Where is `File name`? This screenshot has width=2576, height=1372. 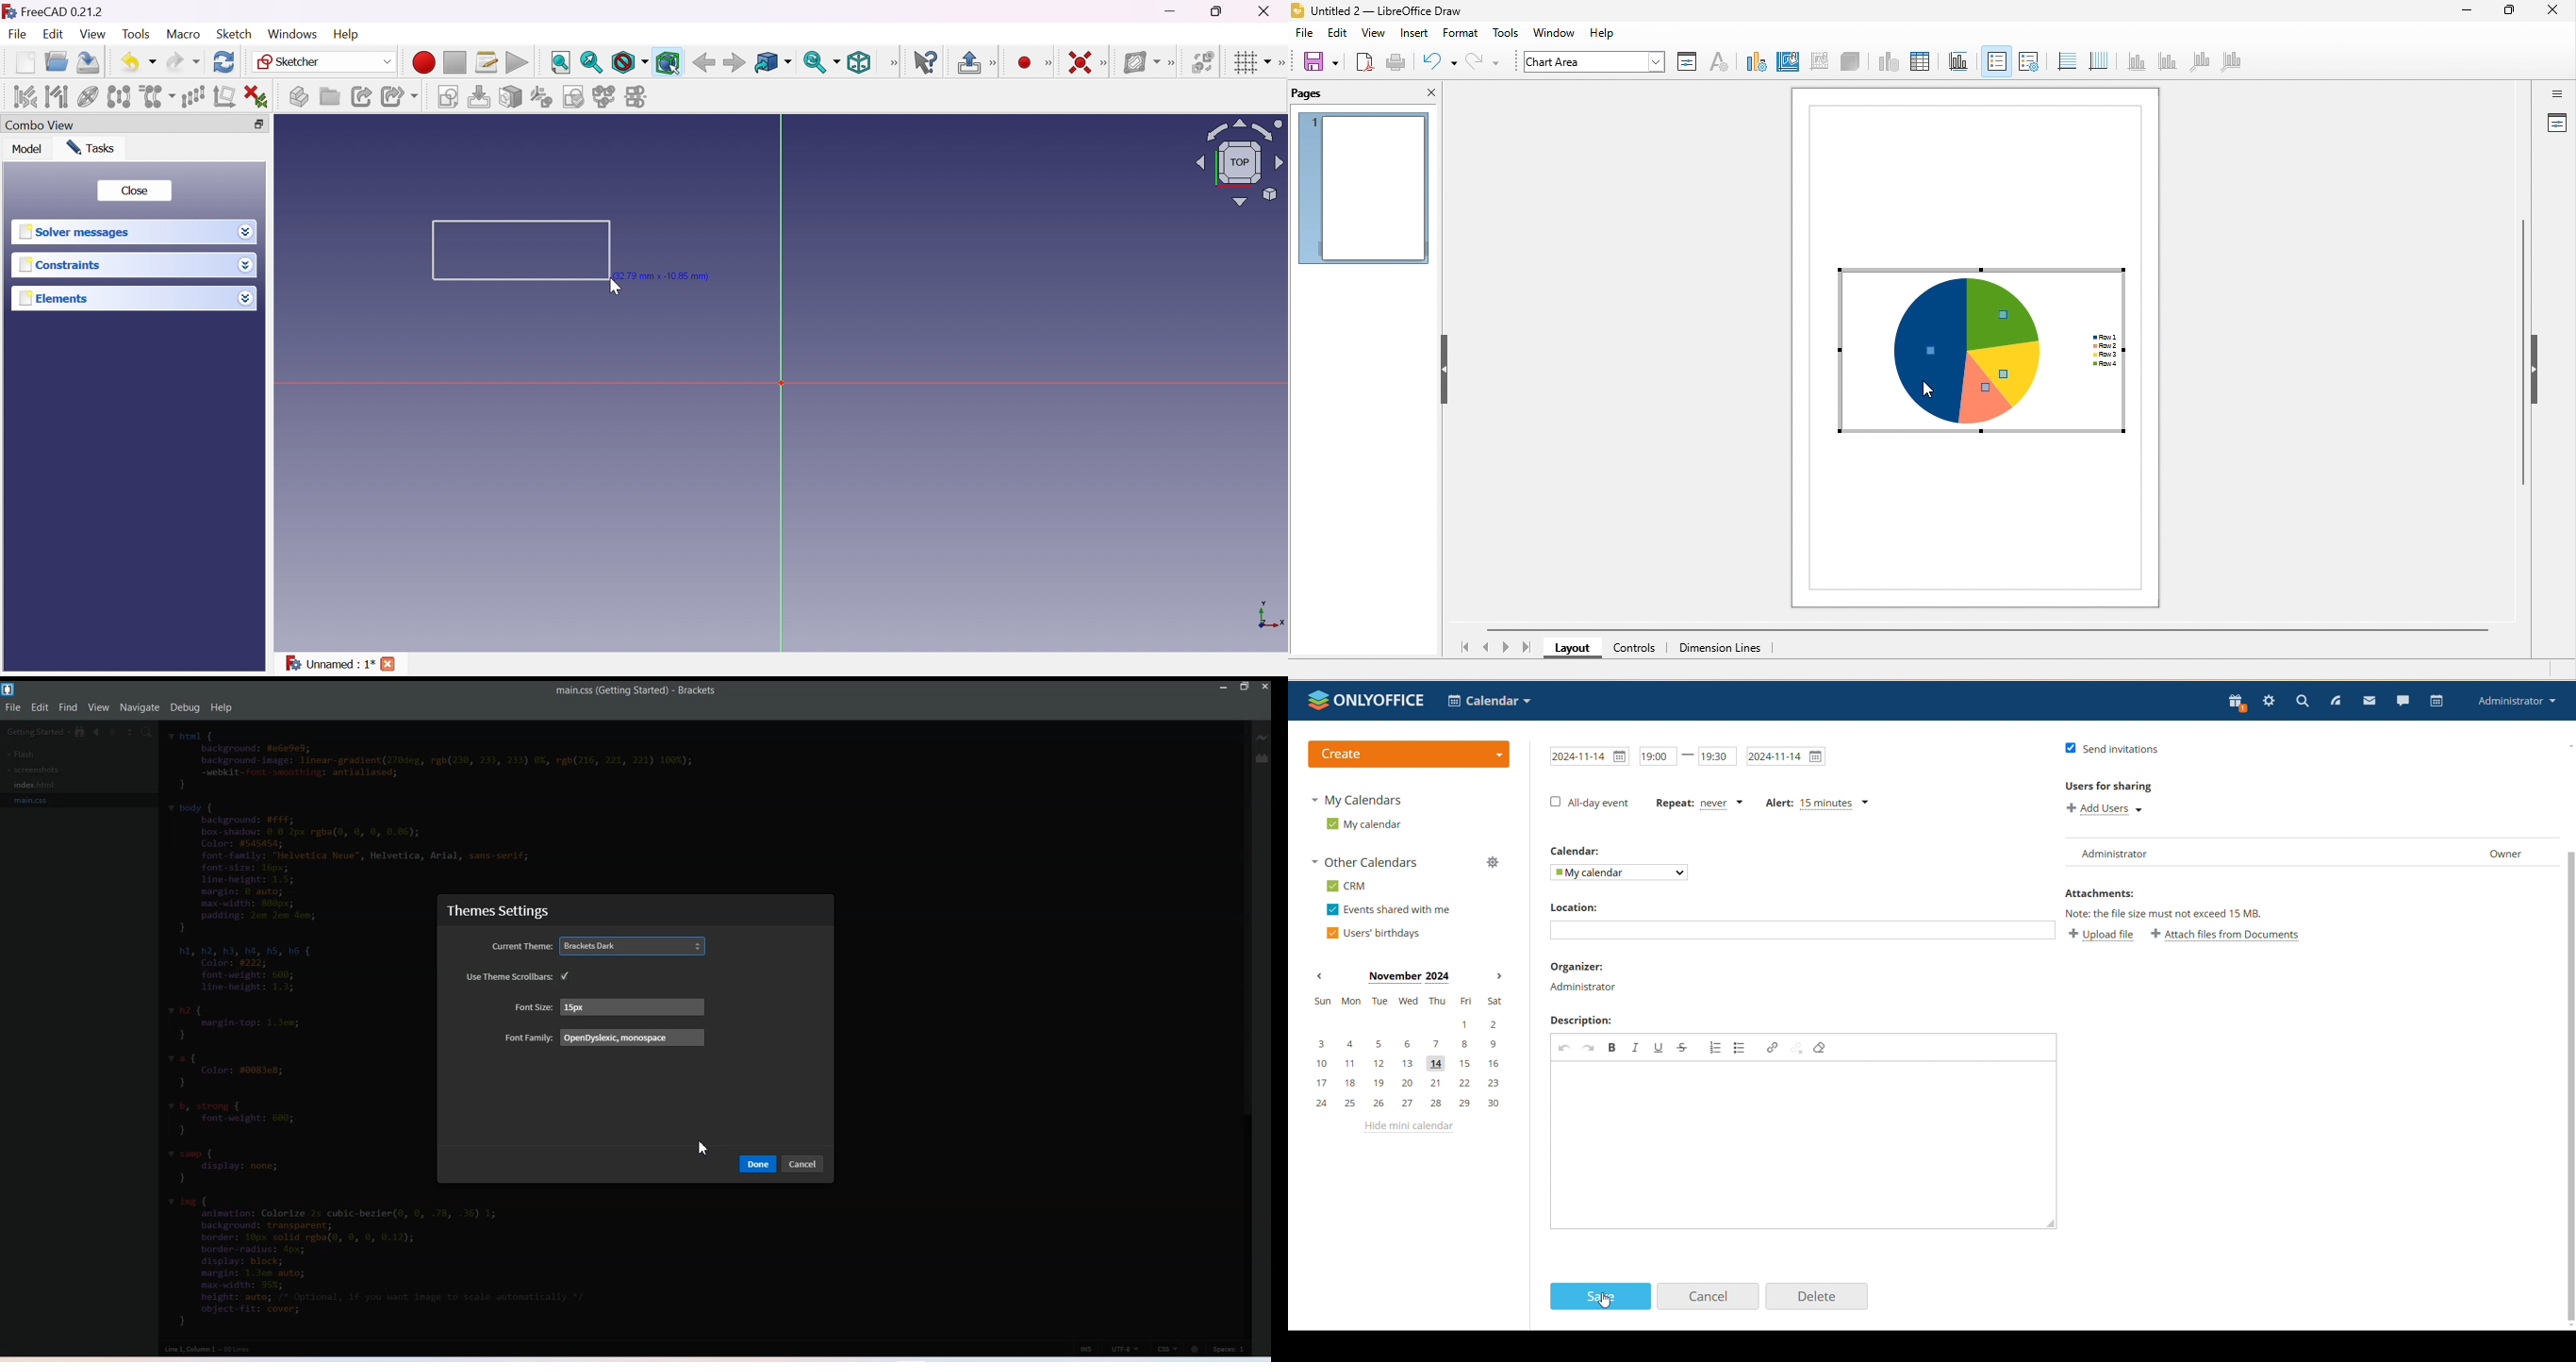 File name is located at coordinates (636, 691).